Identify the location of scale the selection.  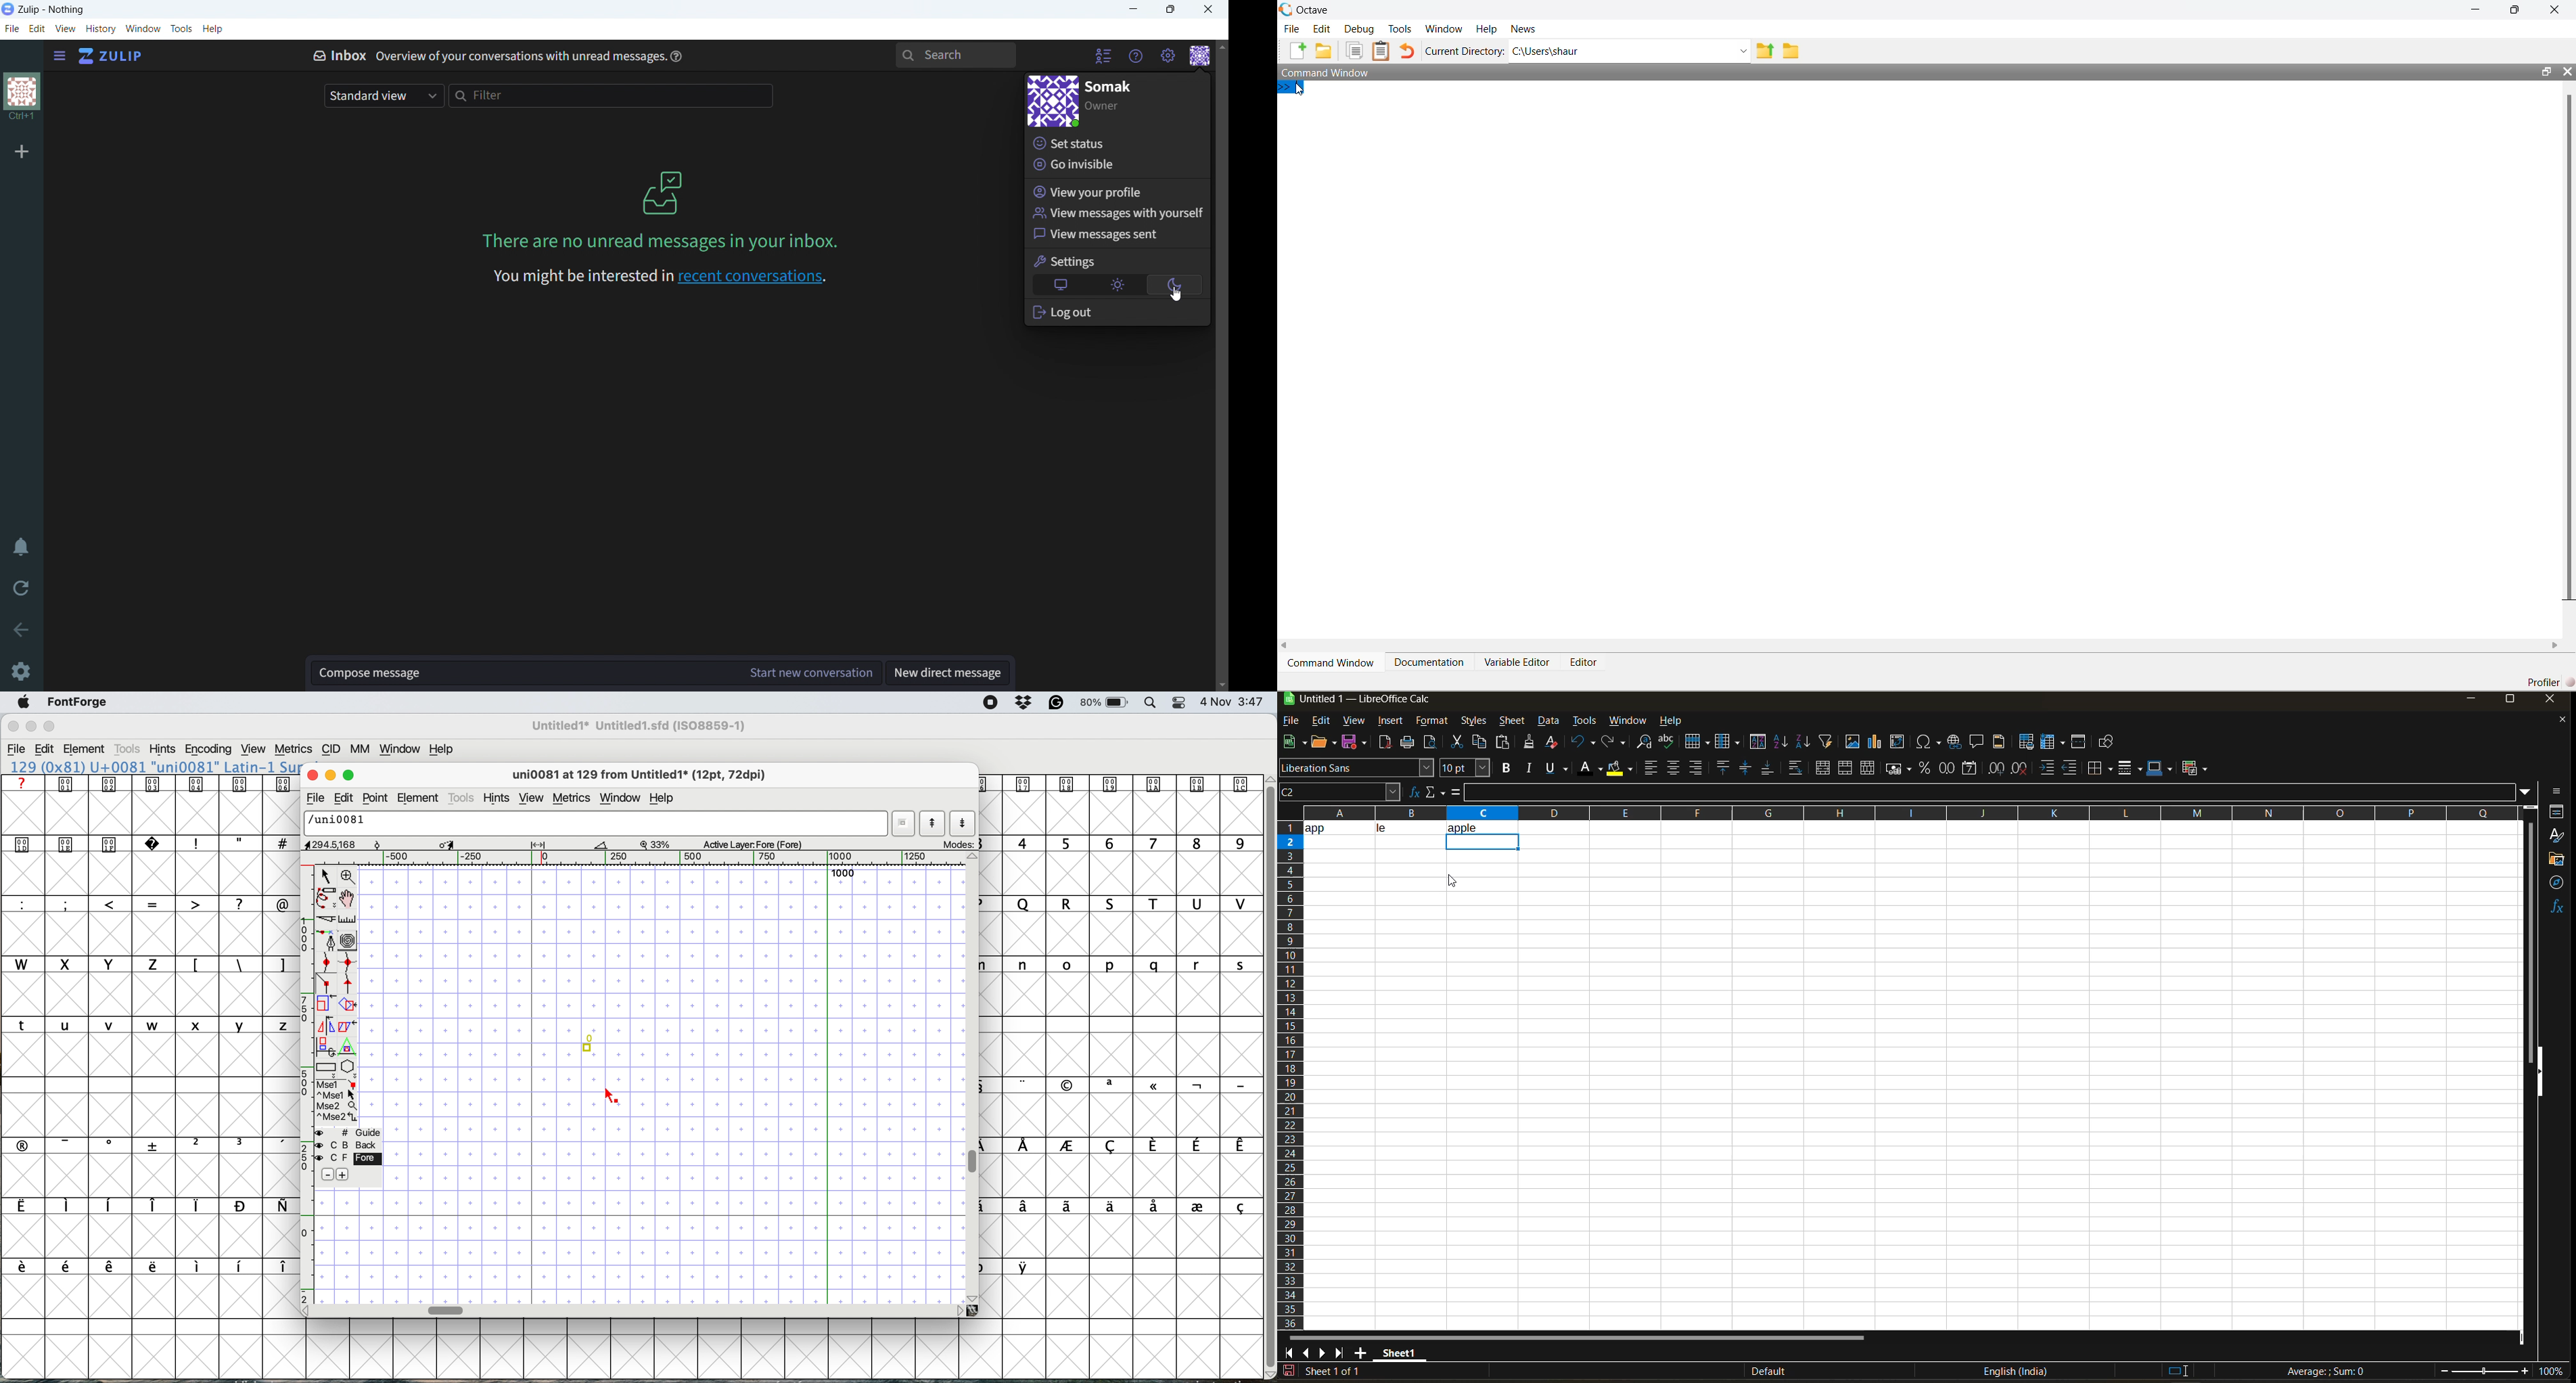
(326, 1006).